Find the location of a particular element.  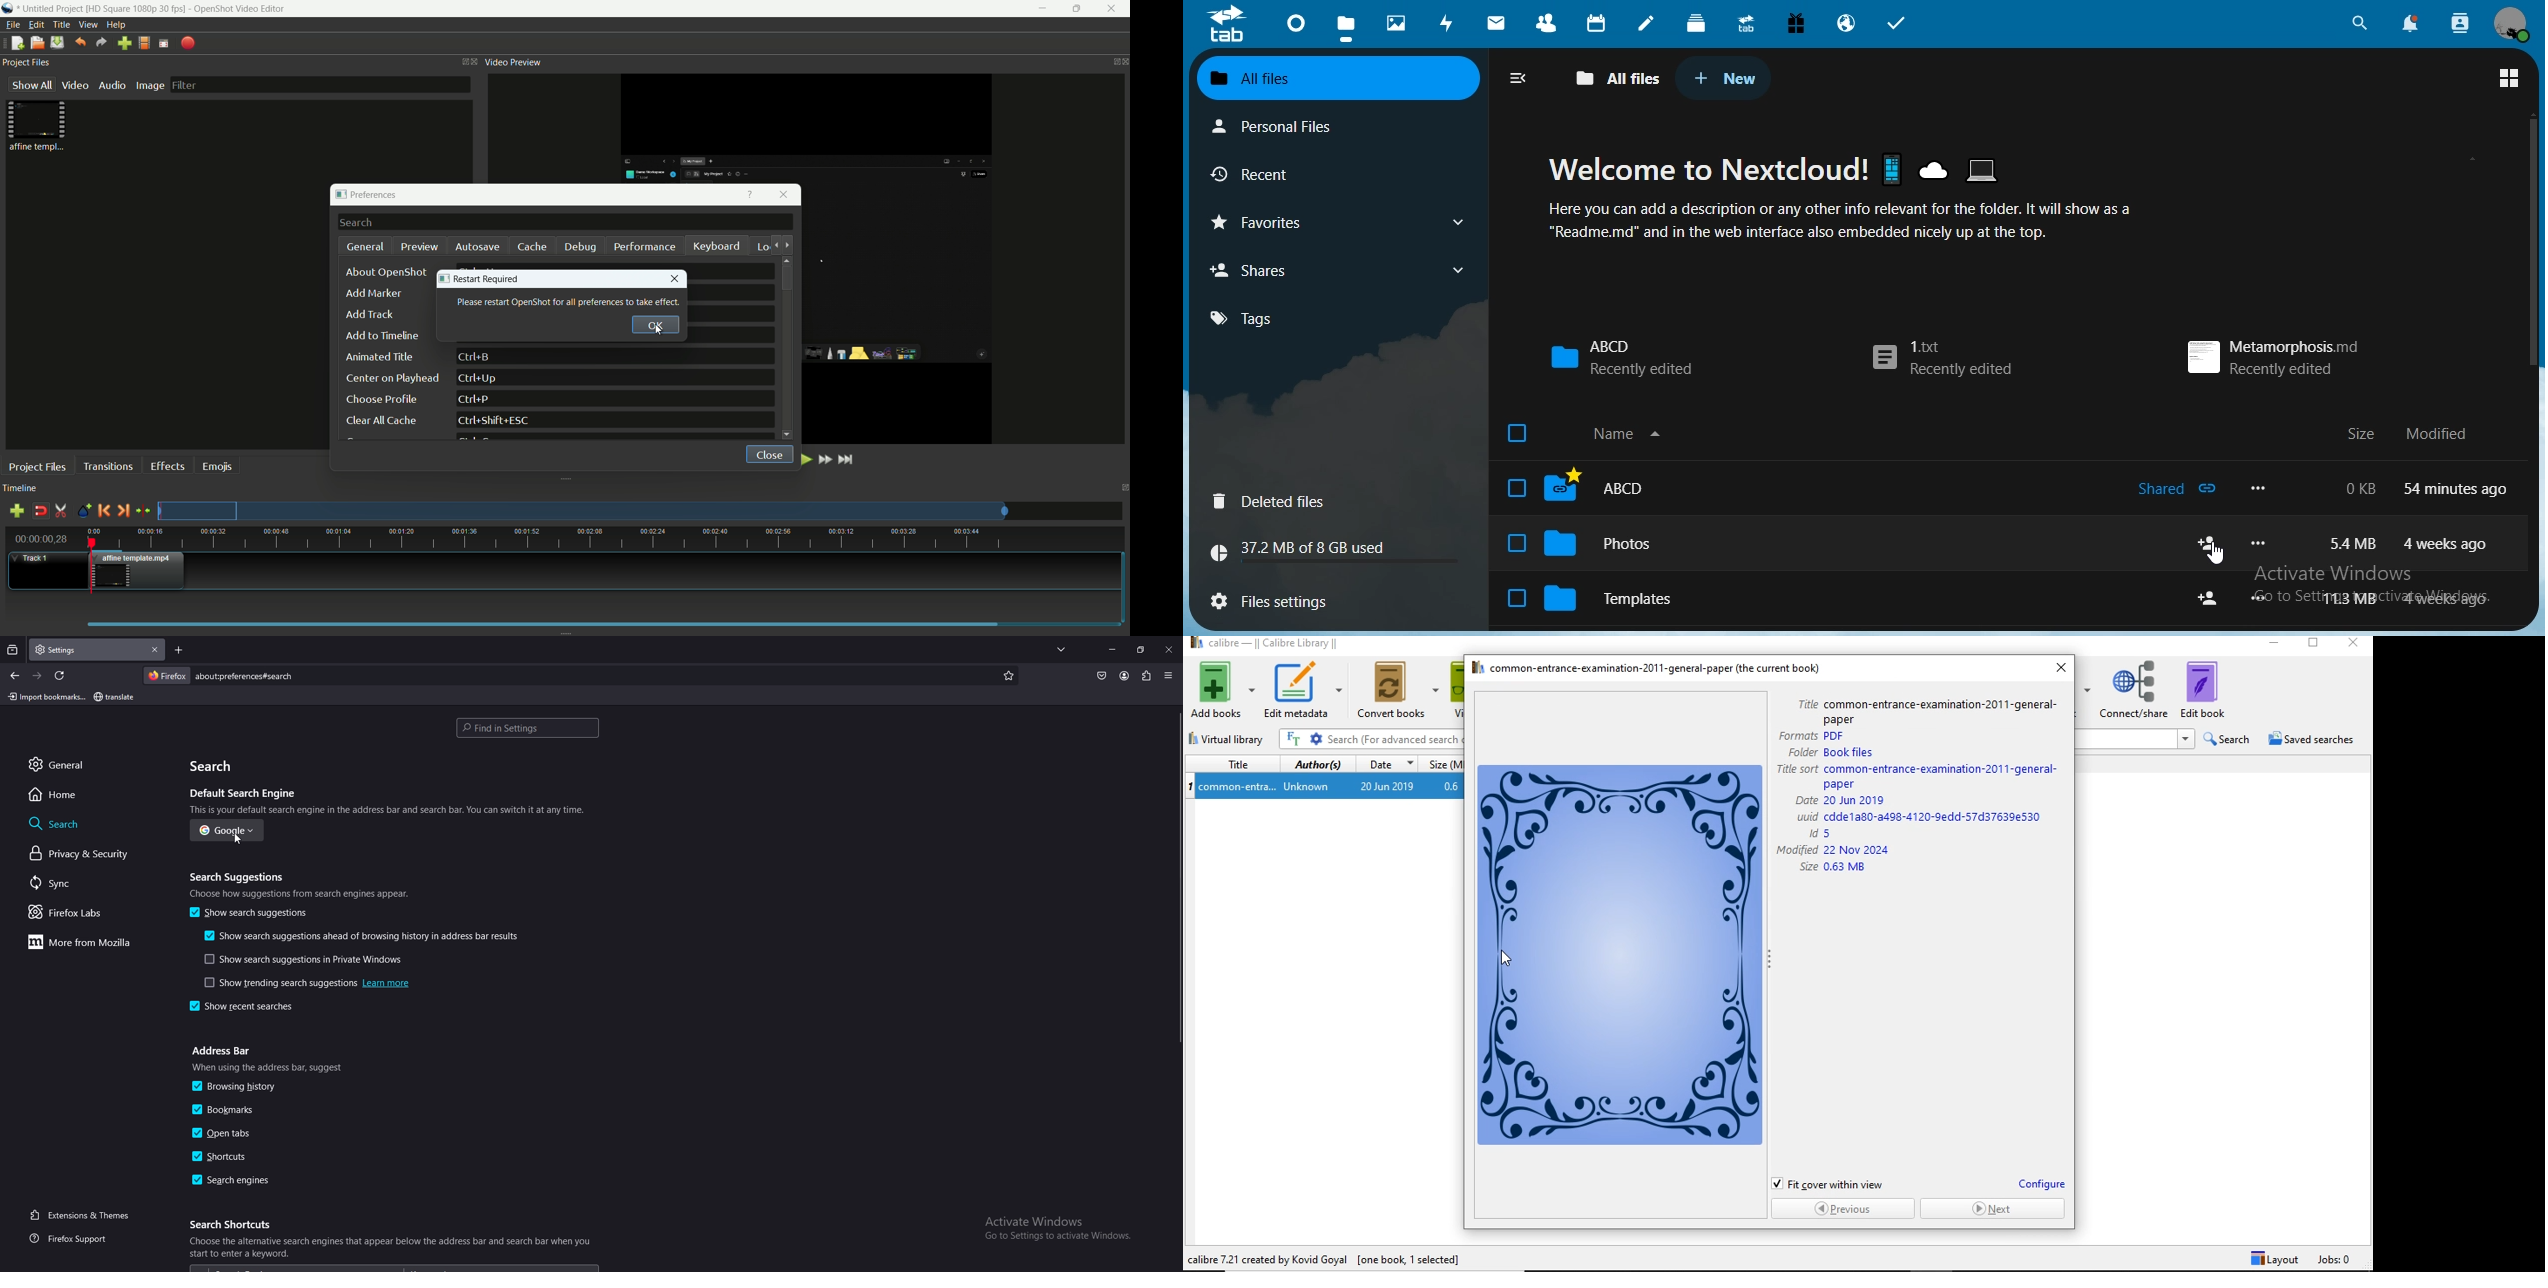

edit metadata is located at coordinates (1301, 690).